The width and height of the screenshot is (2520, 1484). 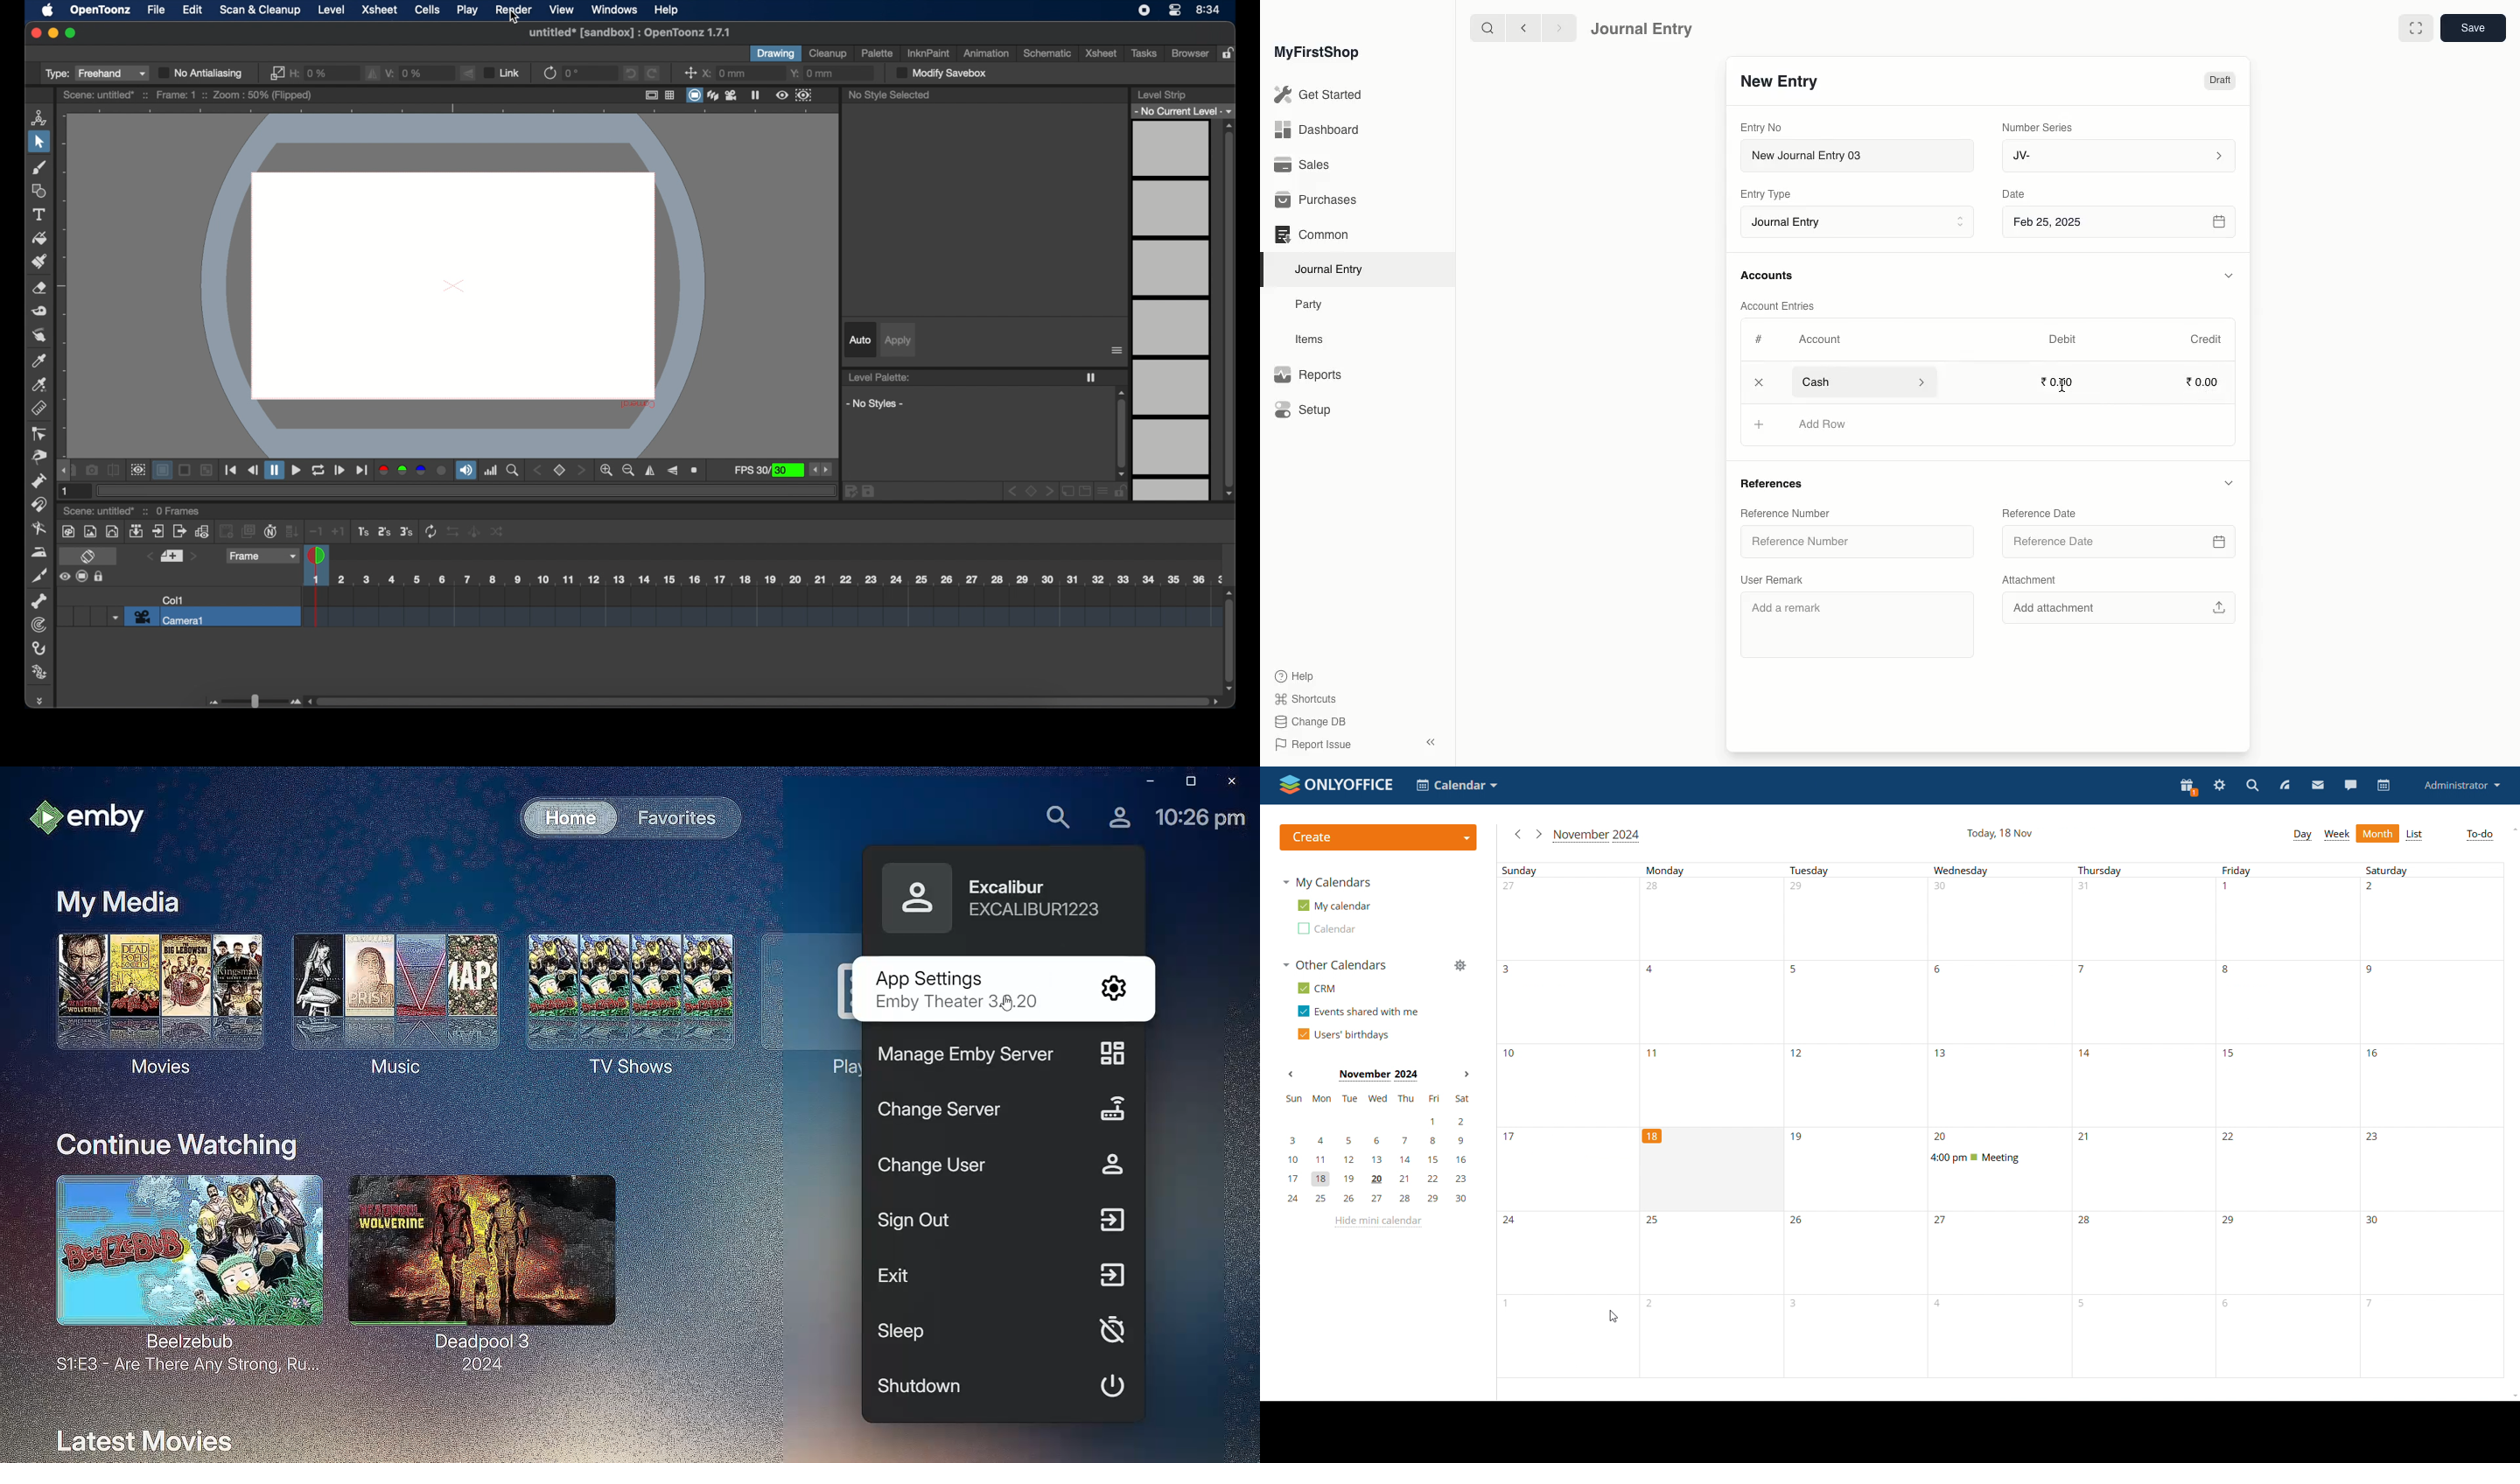 What do you see at coordinates (1597, 837) in the screenshot?
I see `current month` at bounding box center [1597, 837].